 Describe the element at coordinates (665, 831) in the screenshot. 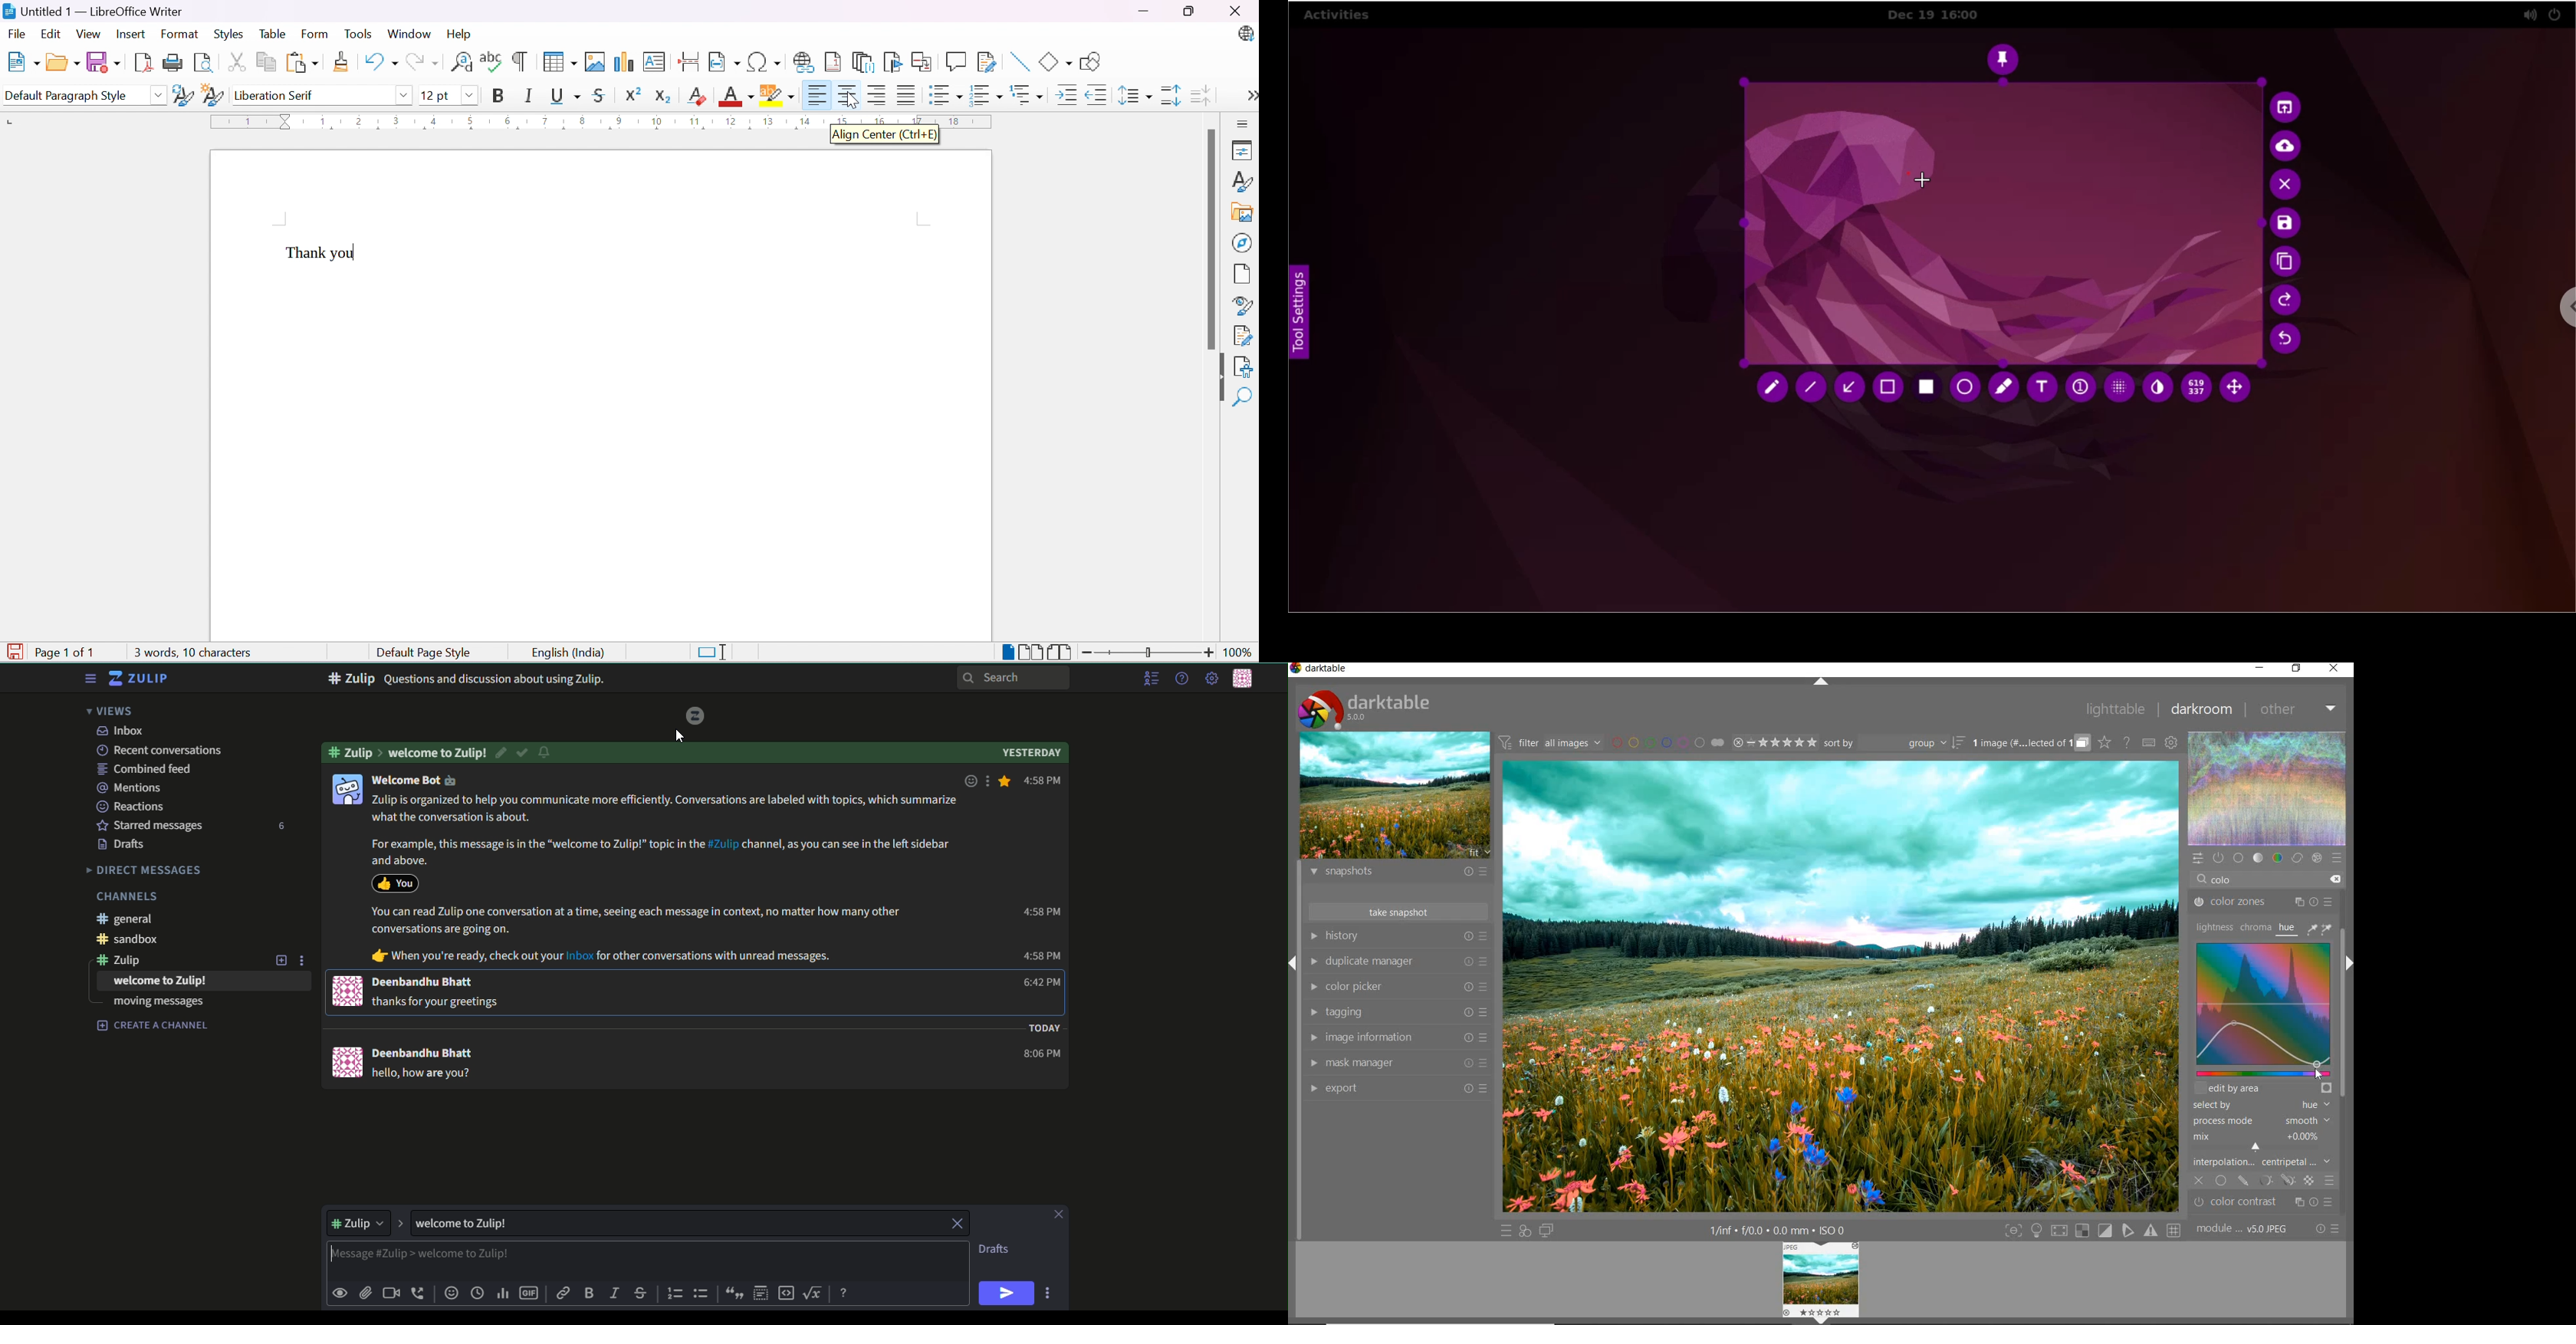

I see `14 Zulip is organized to help you communicate more efficiently. Conversations are labeled with topics, which summarize
what the conversation is about.
For example, this message is in the “welcome to Zulip!” topic in the #74» channel, as you can see in the left sidebar
and above.` at that location.